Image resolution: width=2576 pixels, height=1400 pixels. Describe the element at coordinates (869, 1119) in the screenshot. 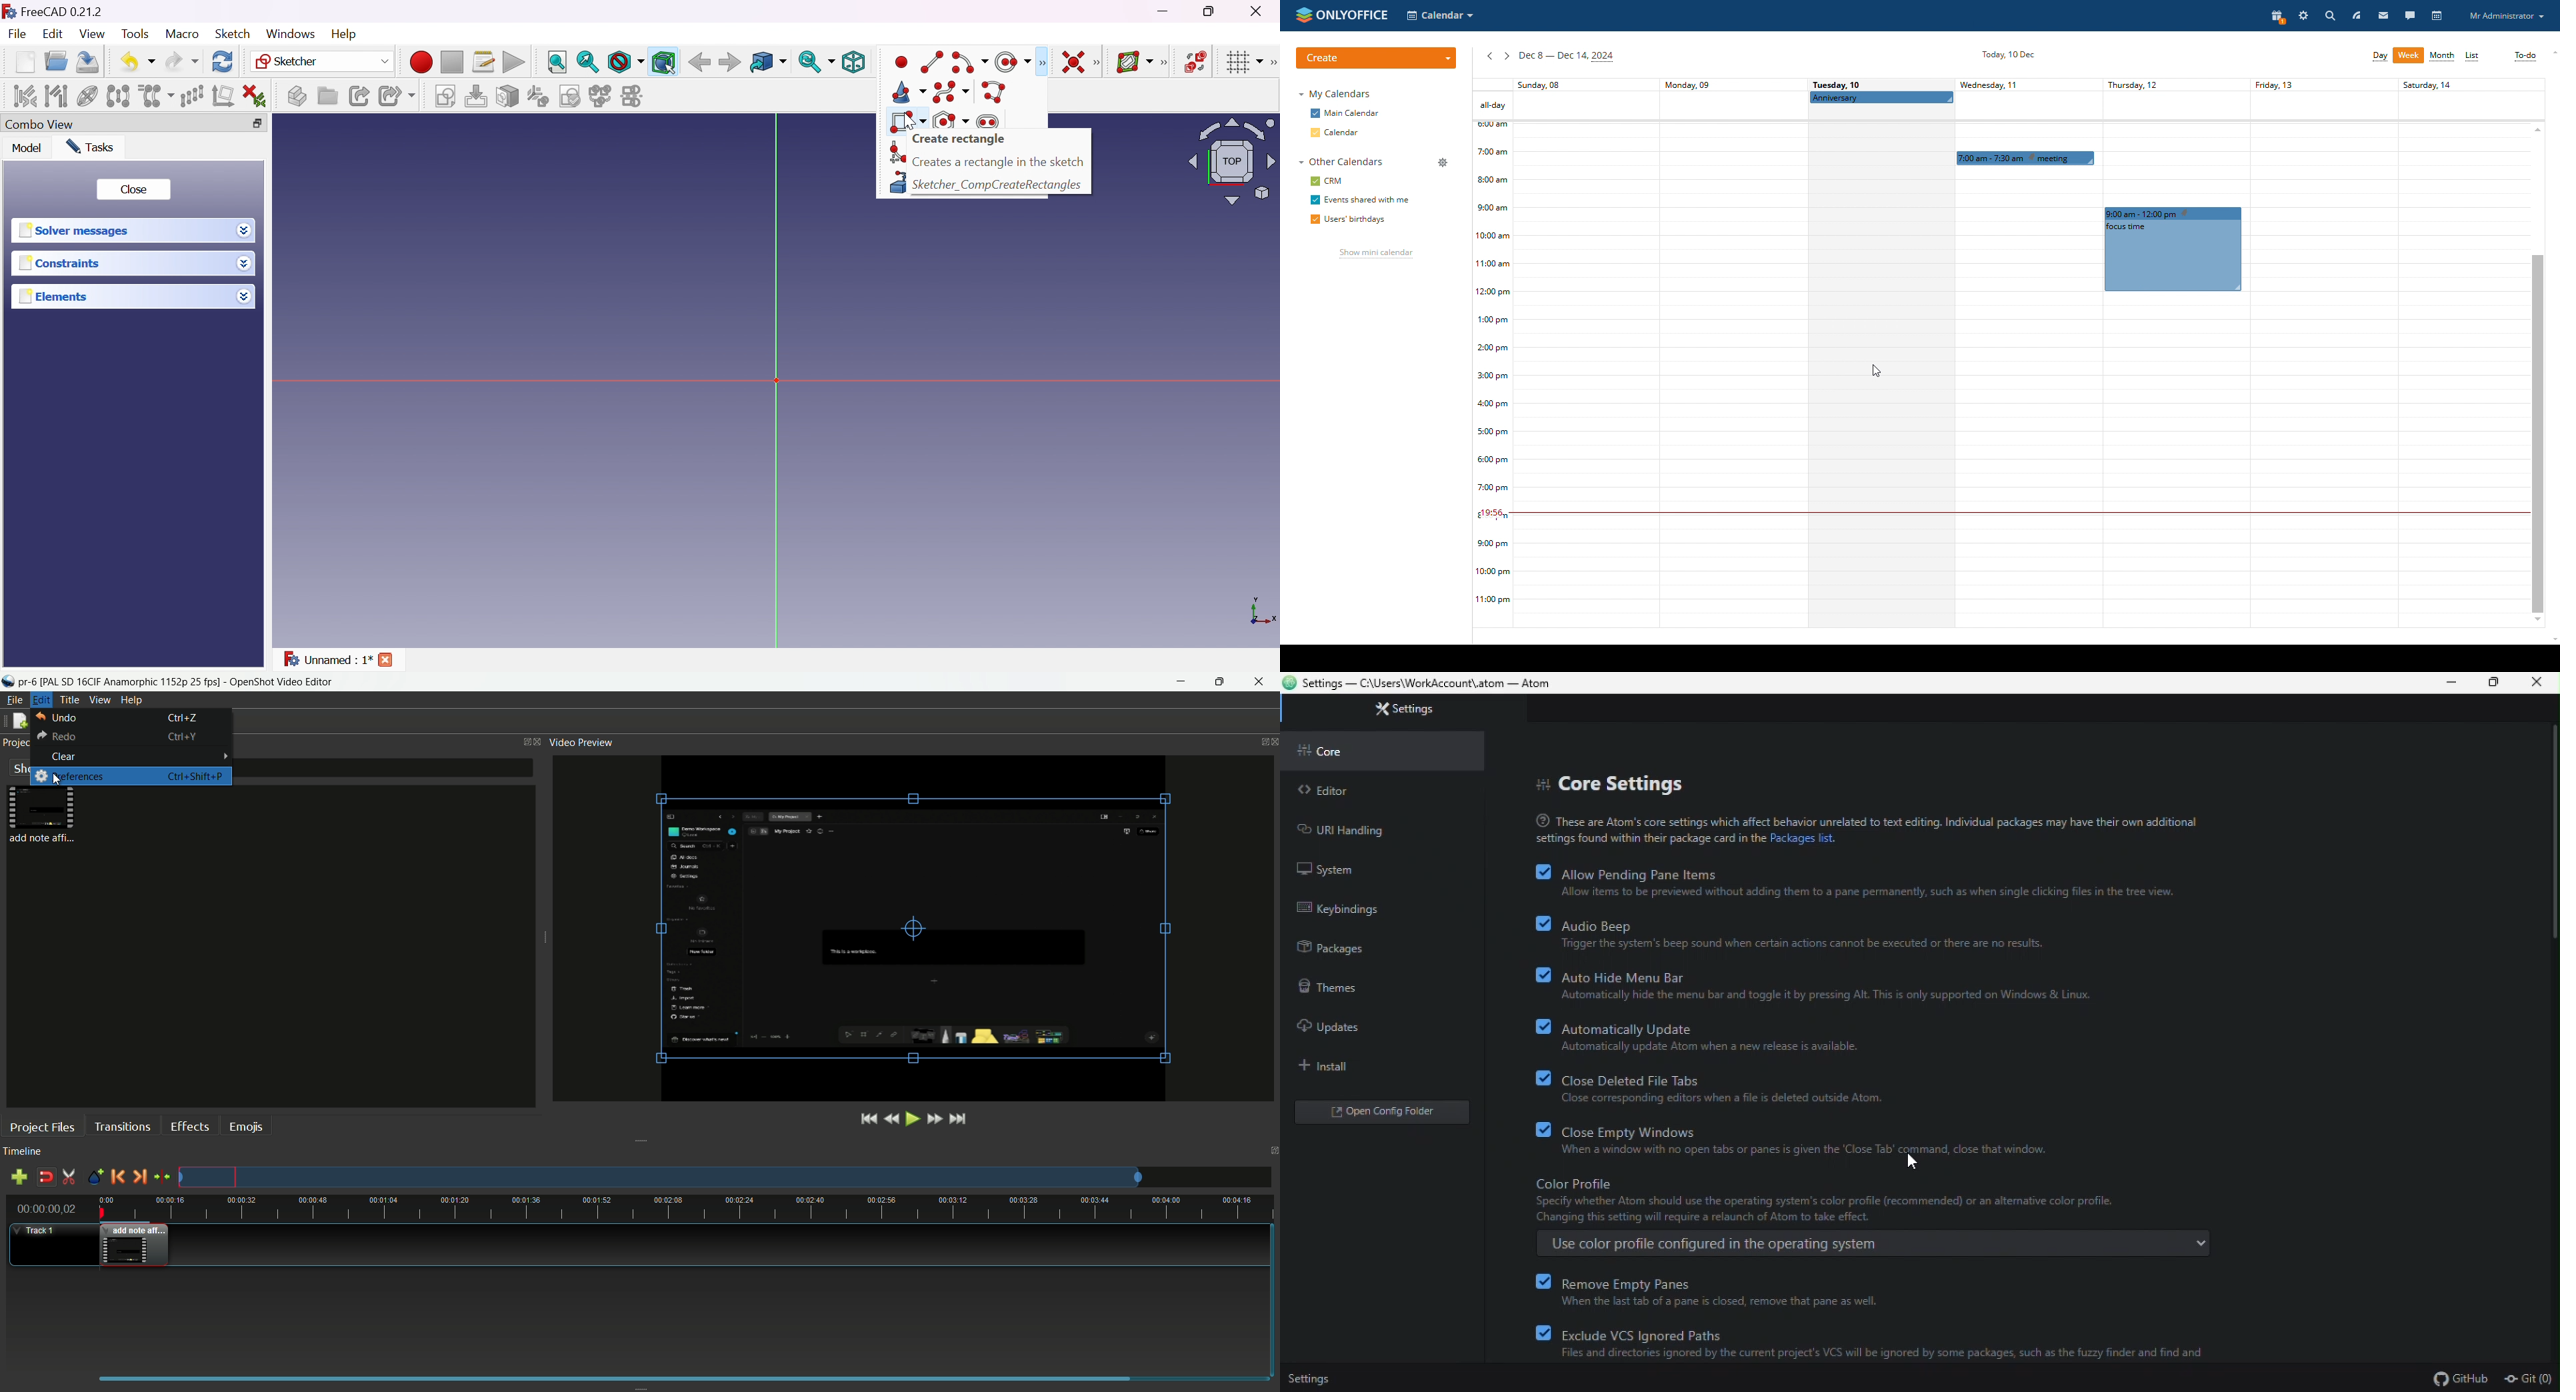

I see `jump to start` at that location.